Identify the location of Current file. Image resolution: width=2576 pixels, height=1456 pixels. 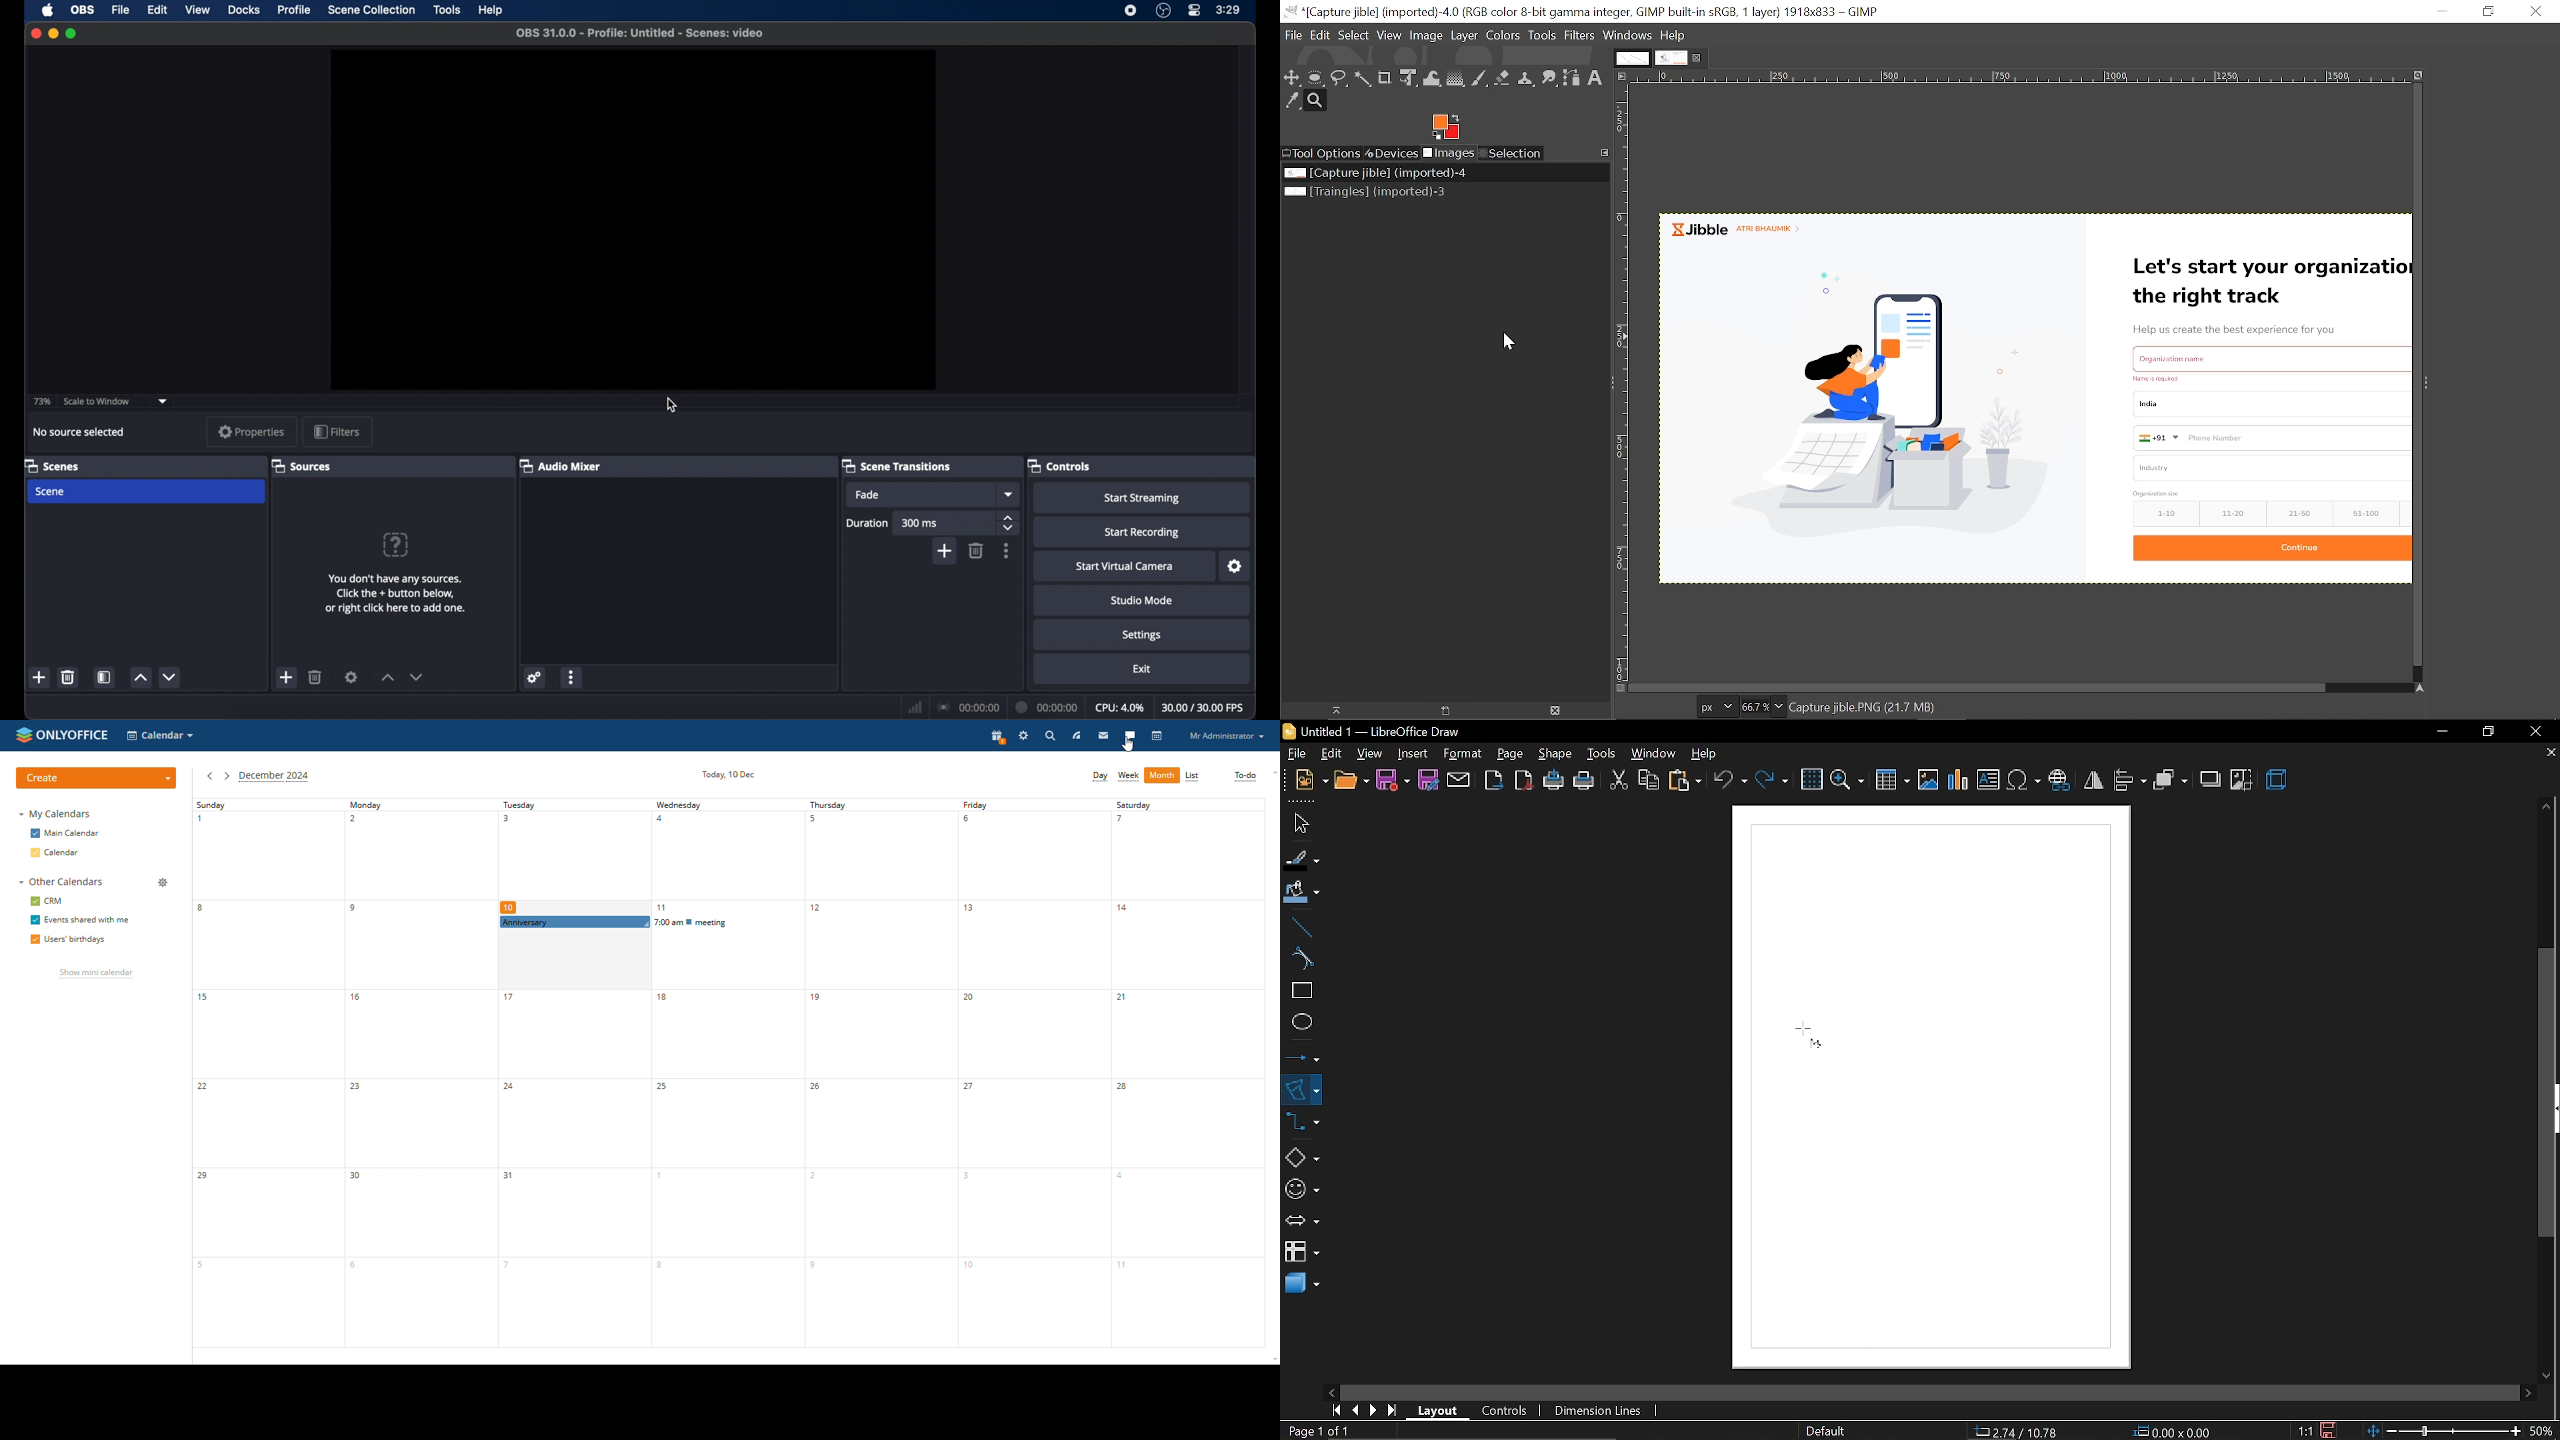
(1418, 174).